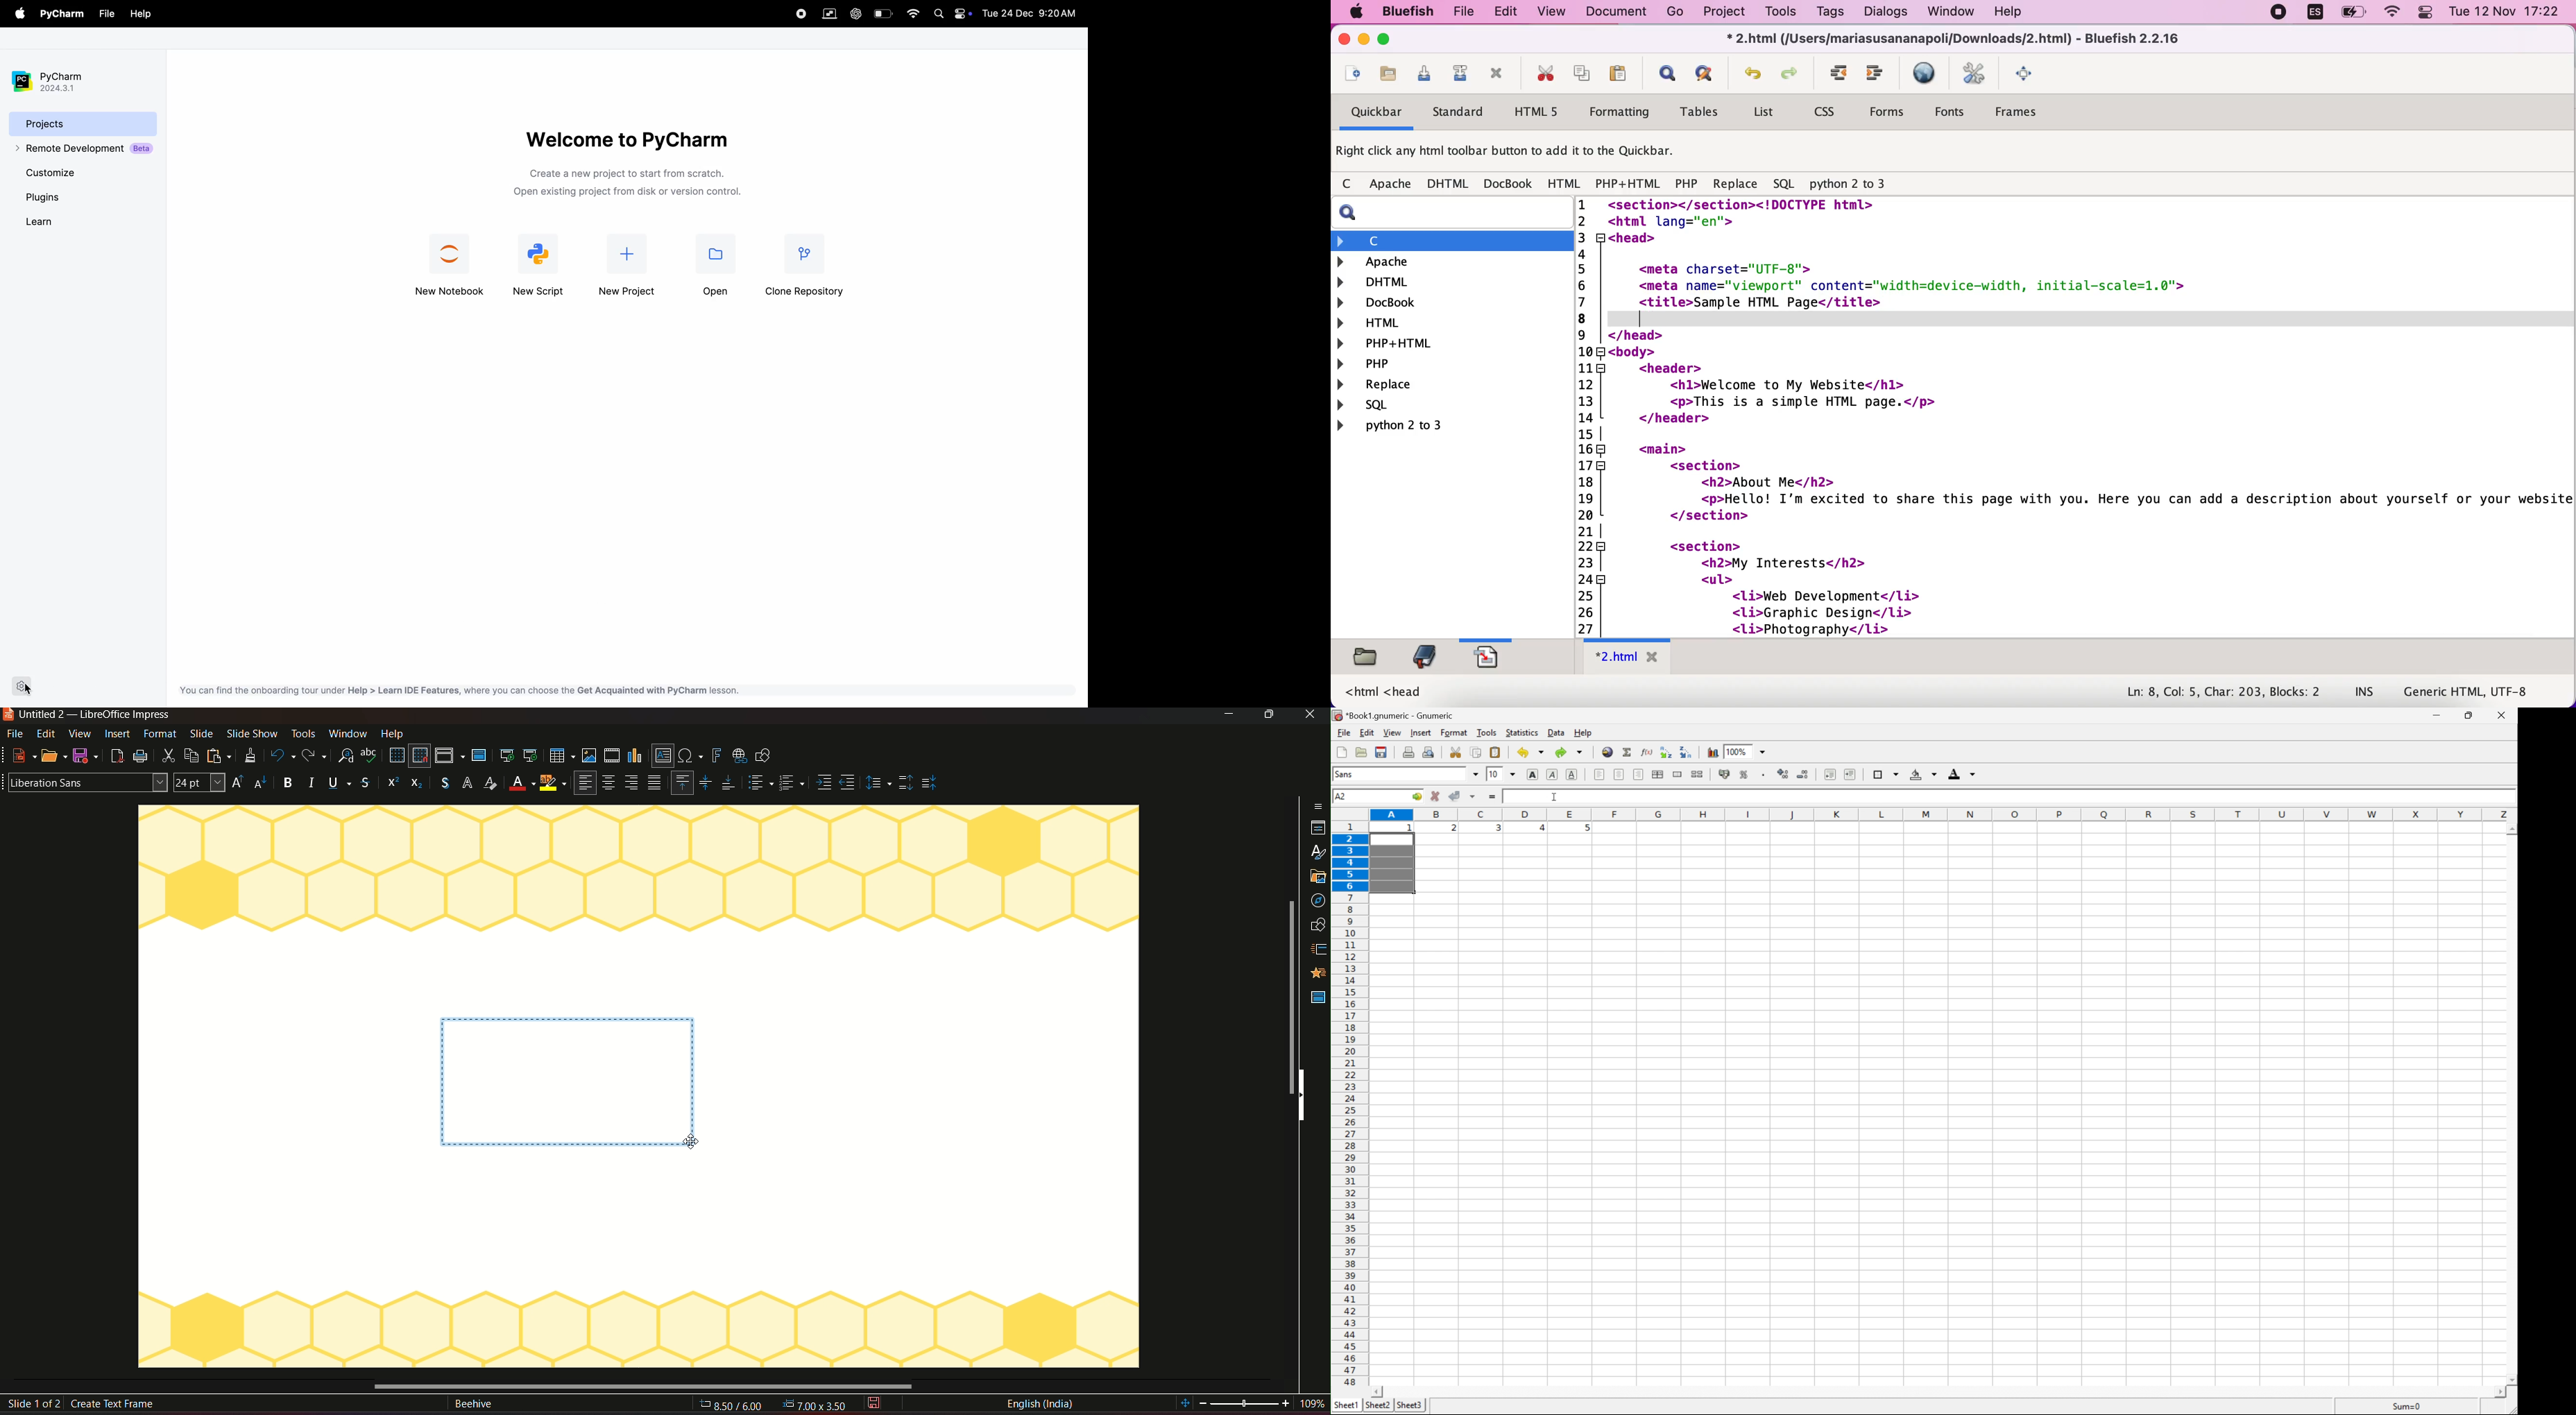 The height and width of the screenshot is (1428, 2576). I want to click on navigation, so click(1318, 874).